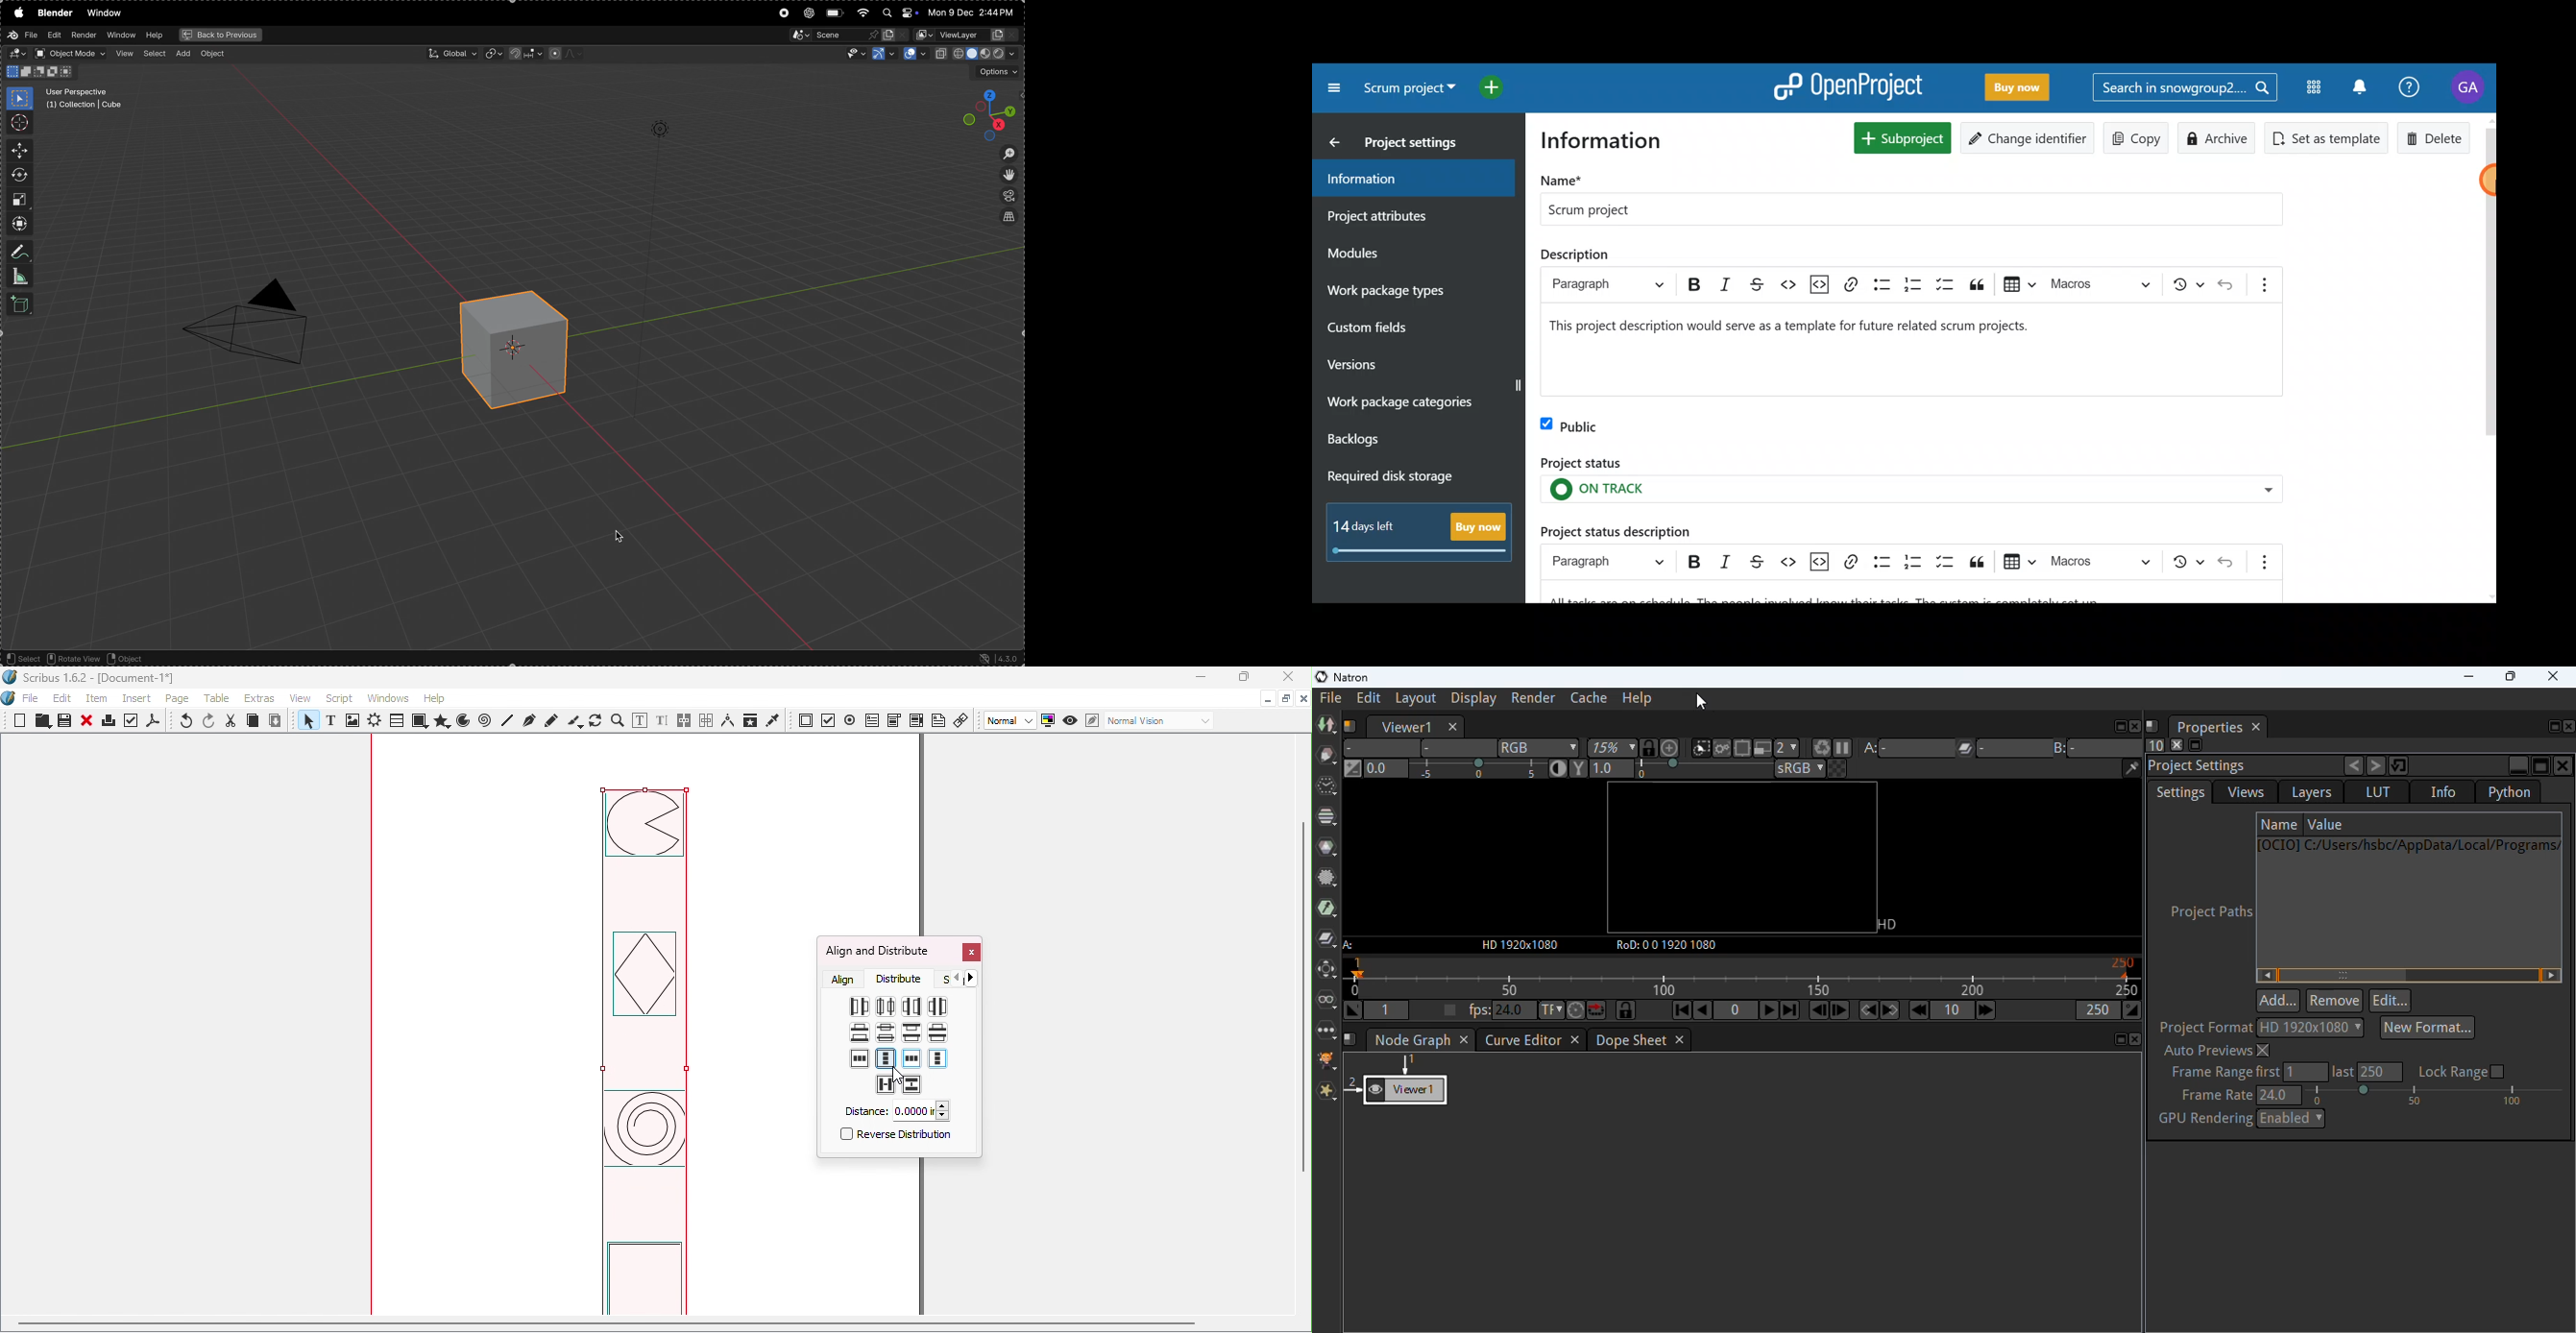 This screenshot has width=2576, height=1344. I want to click on Copy, so click(253, 722).